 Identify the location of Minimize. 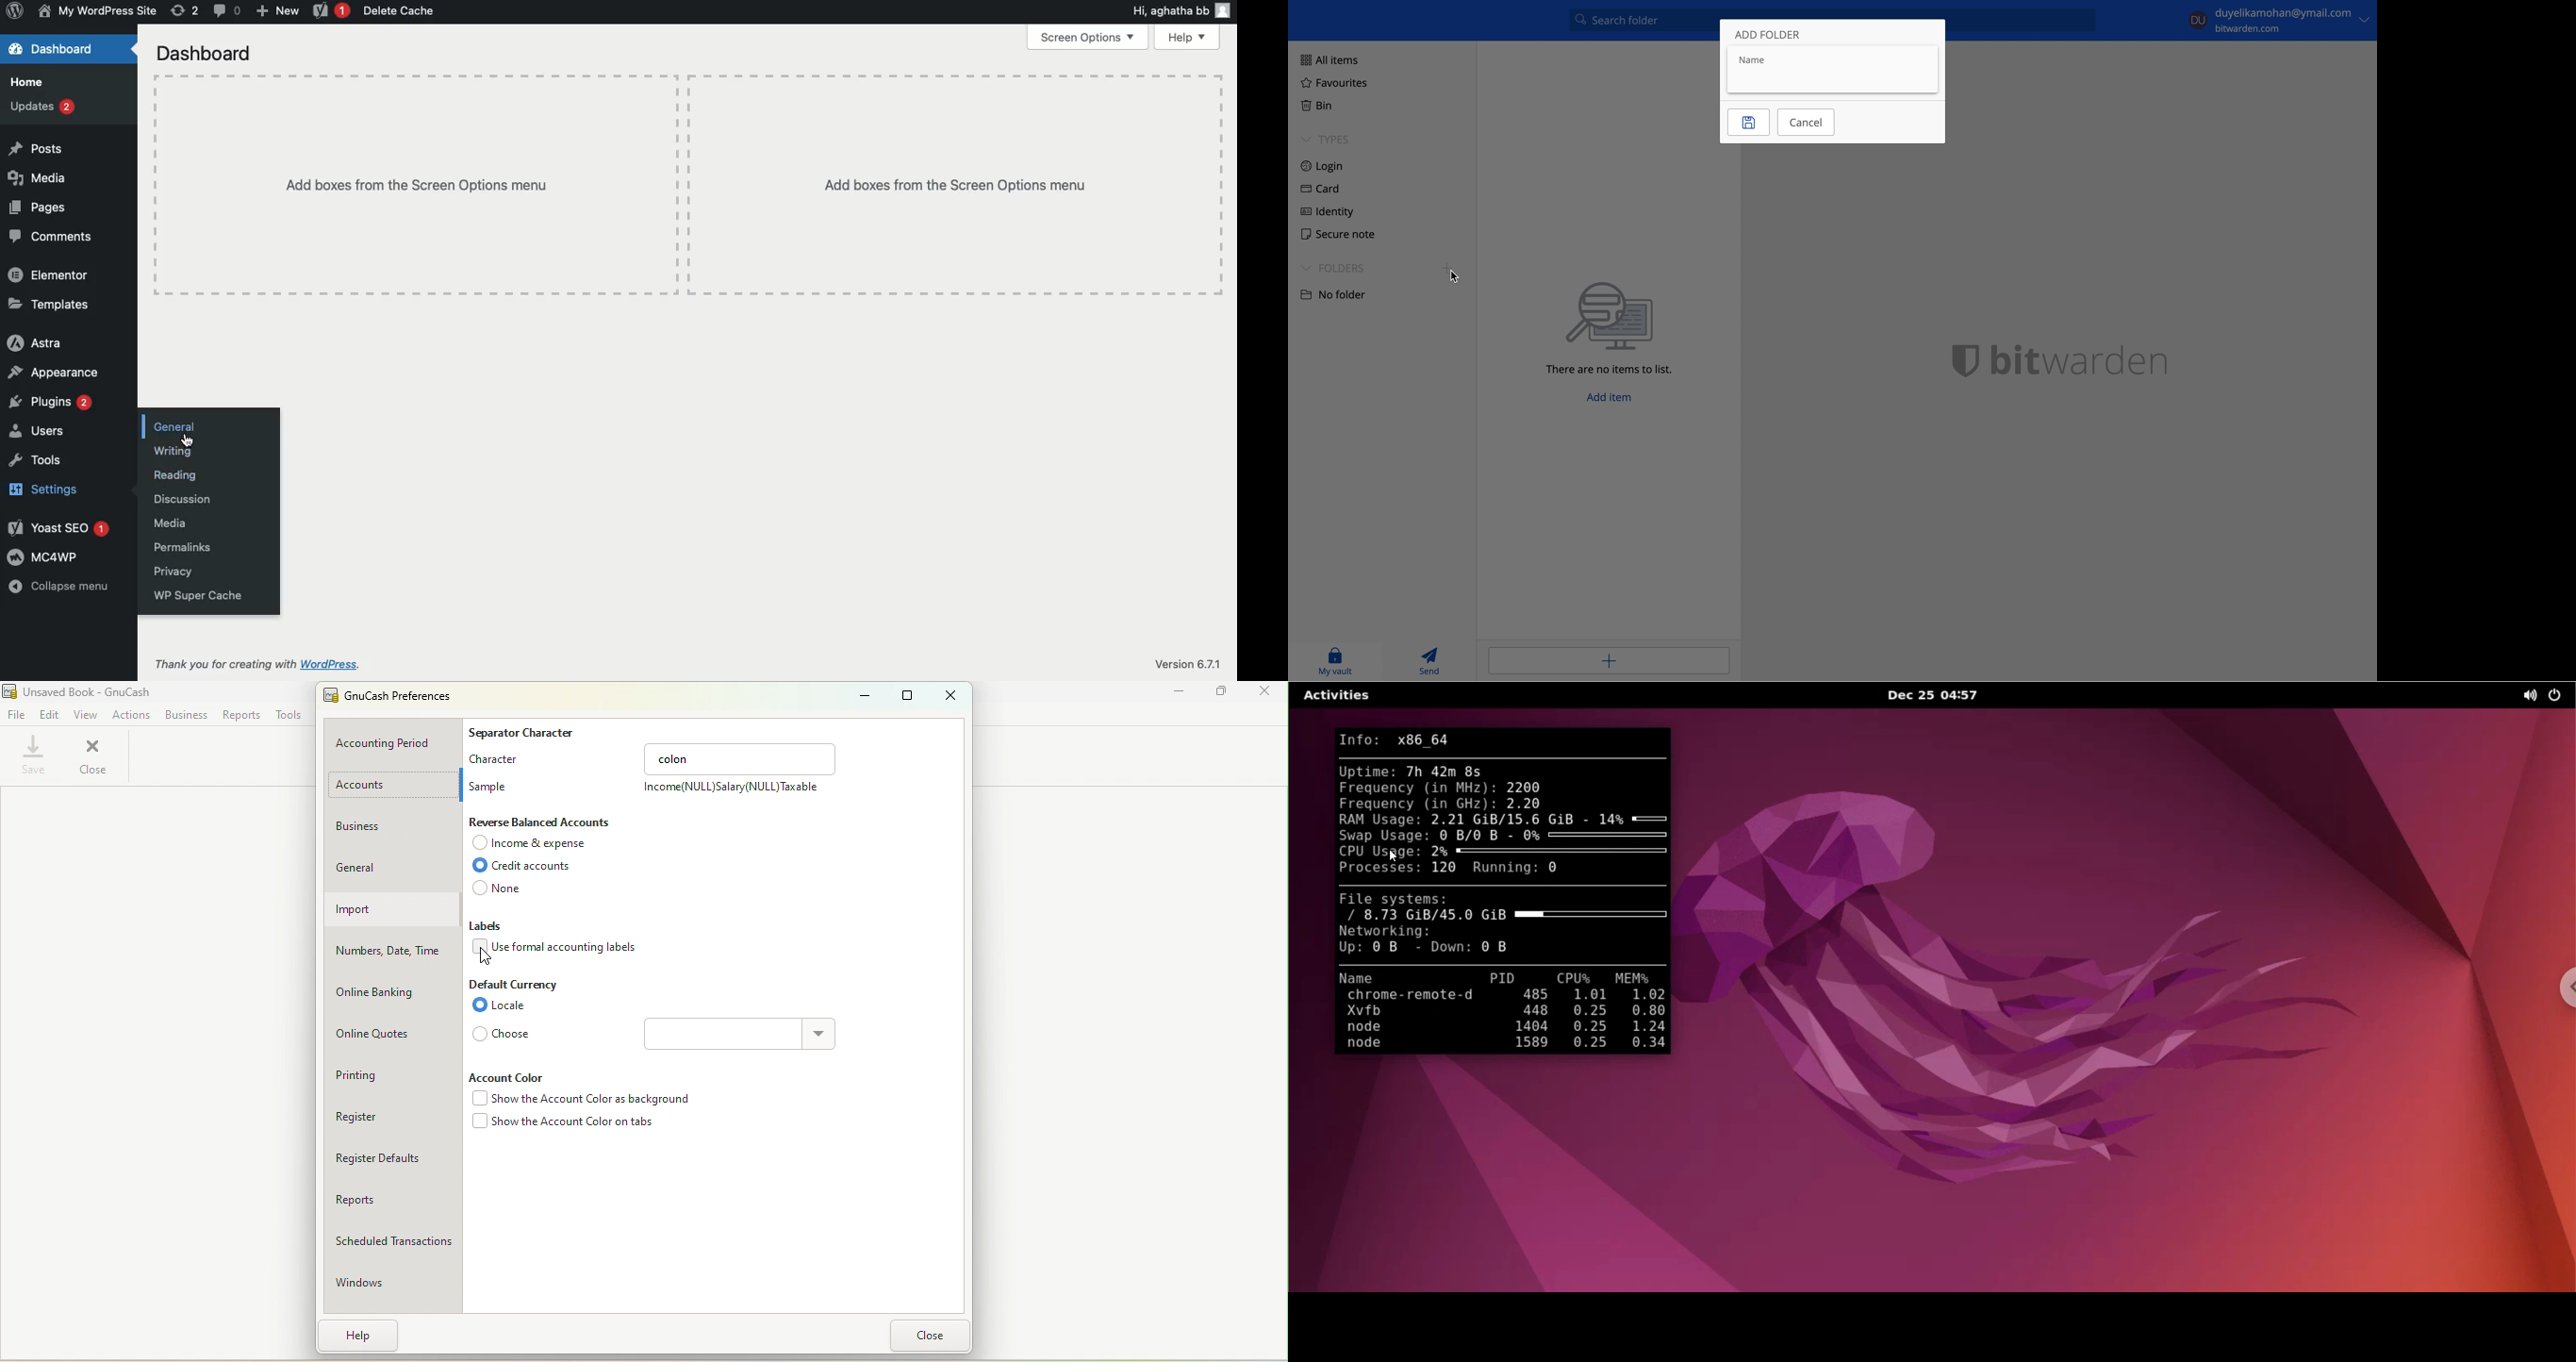
(1172, 693).